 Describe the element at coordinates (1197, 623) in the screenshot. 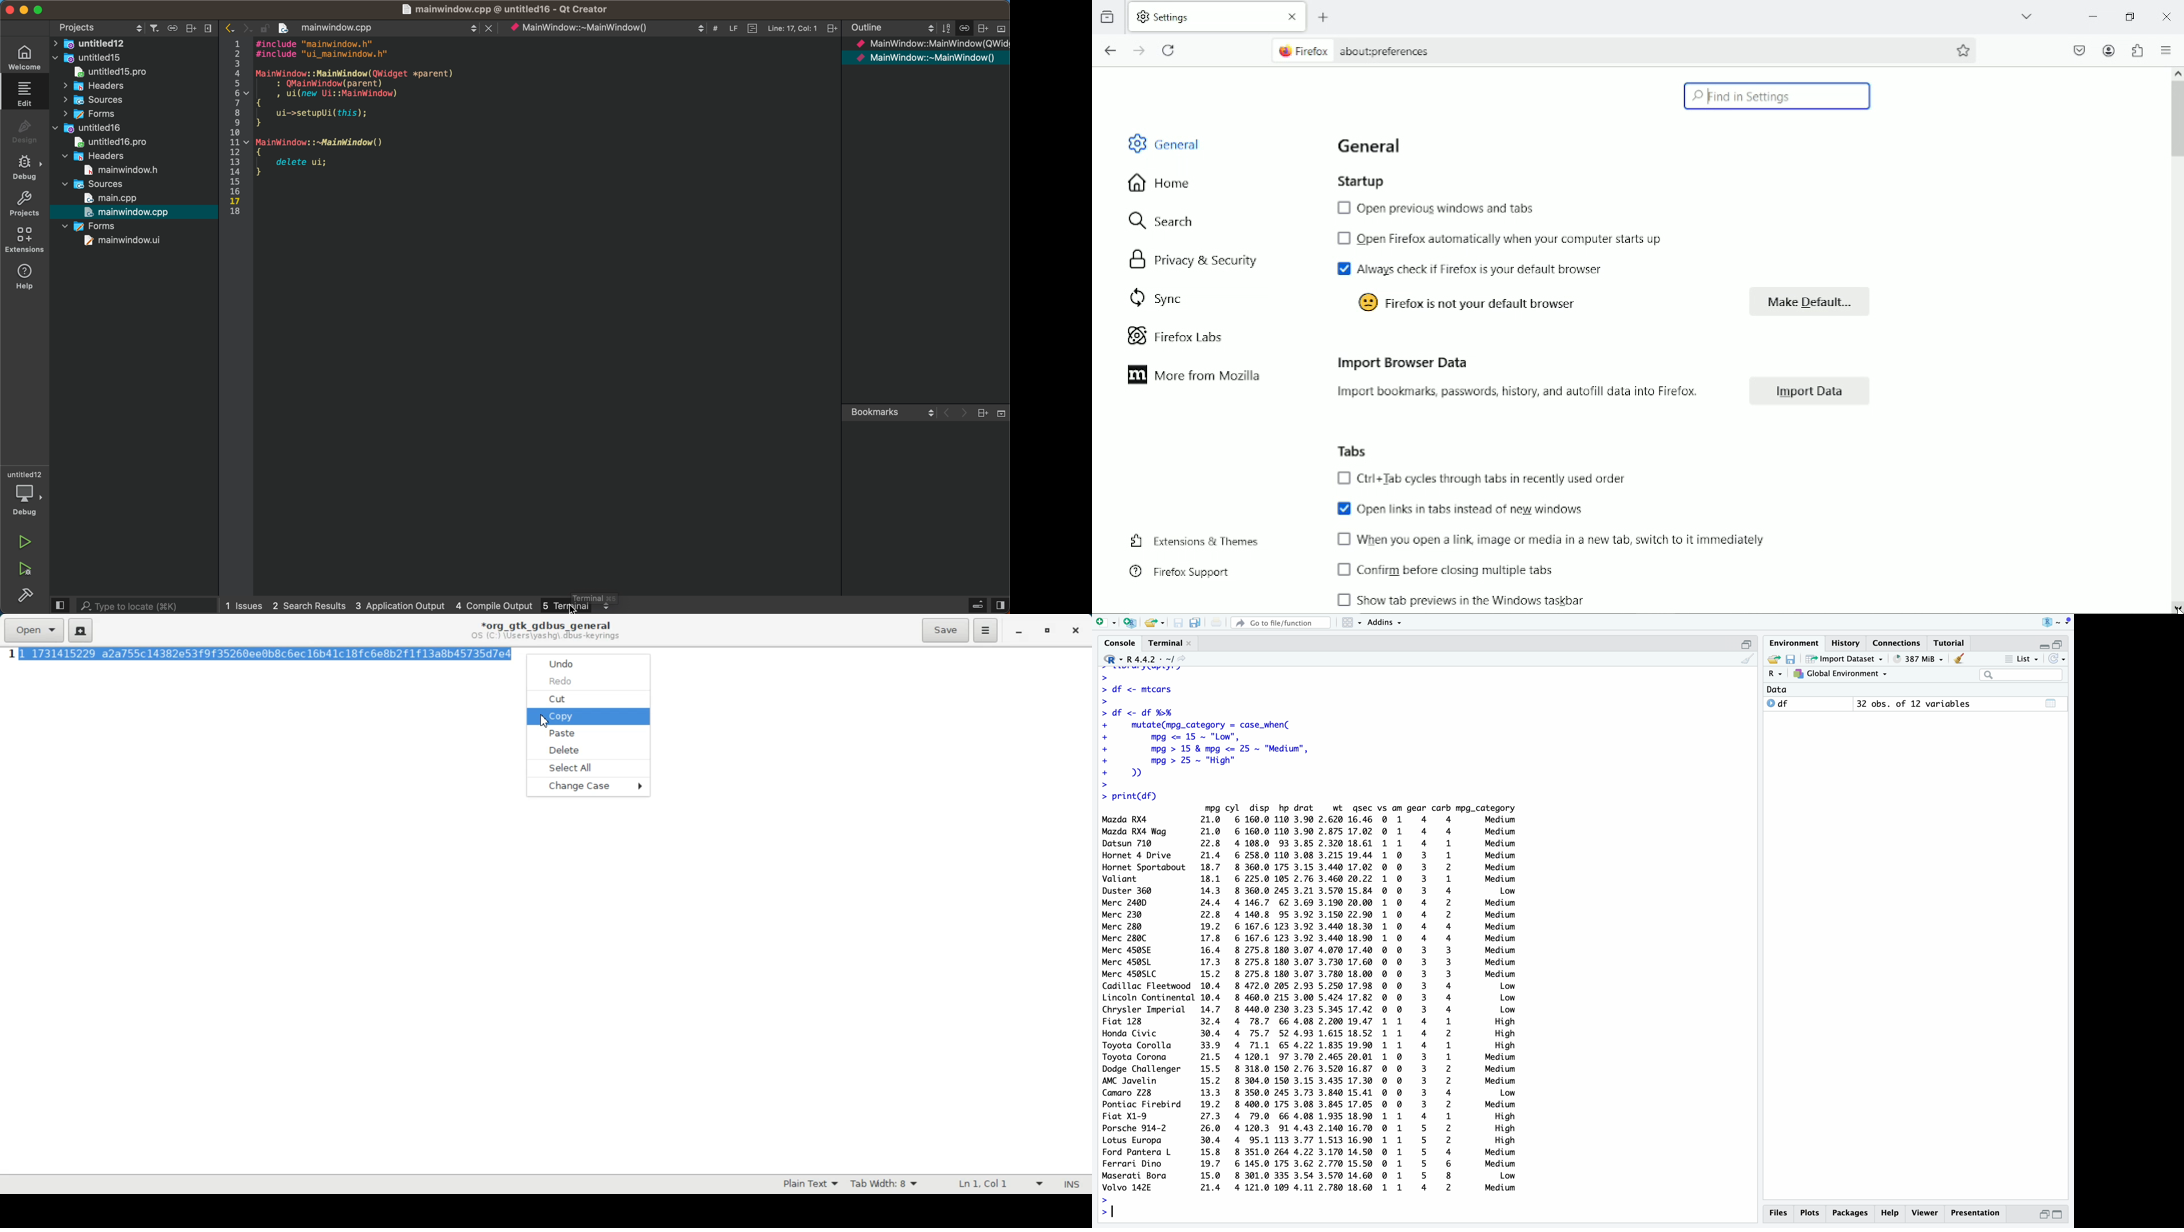

I see `copy` at that location.